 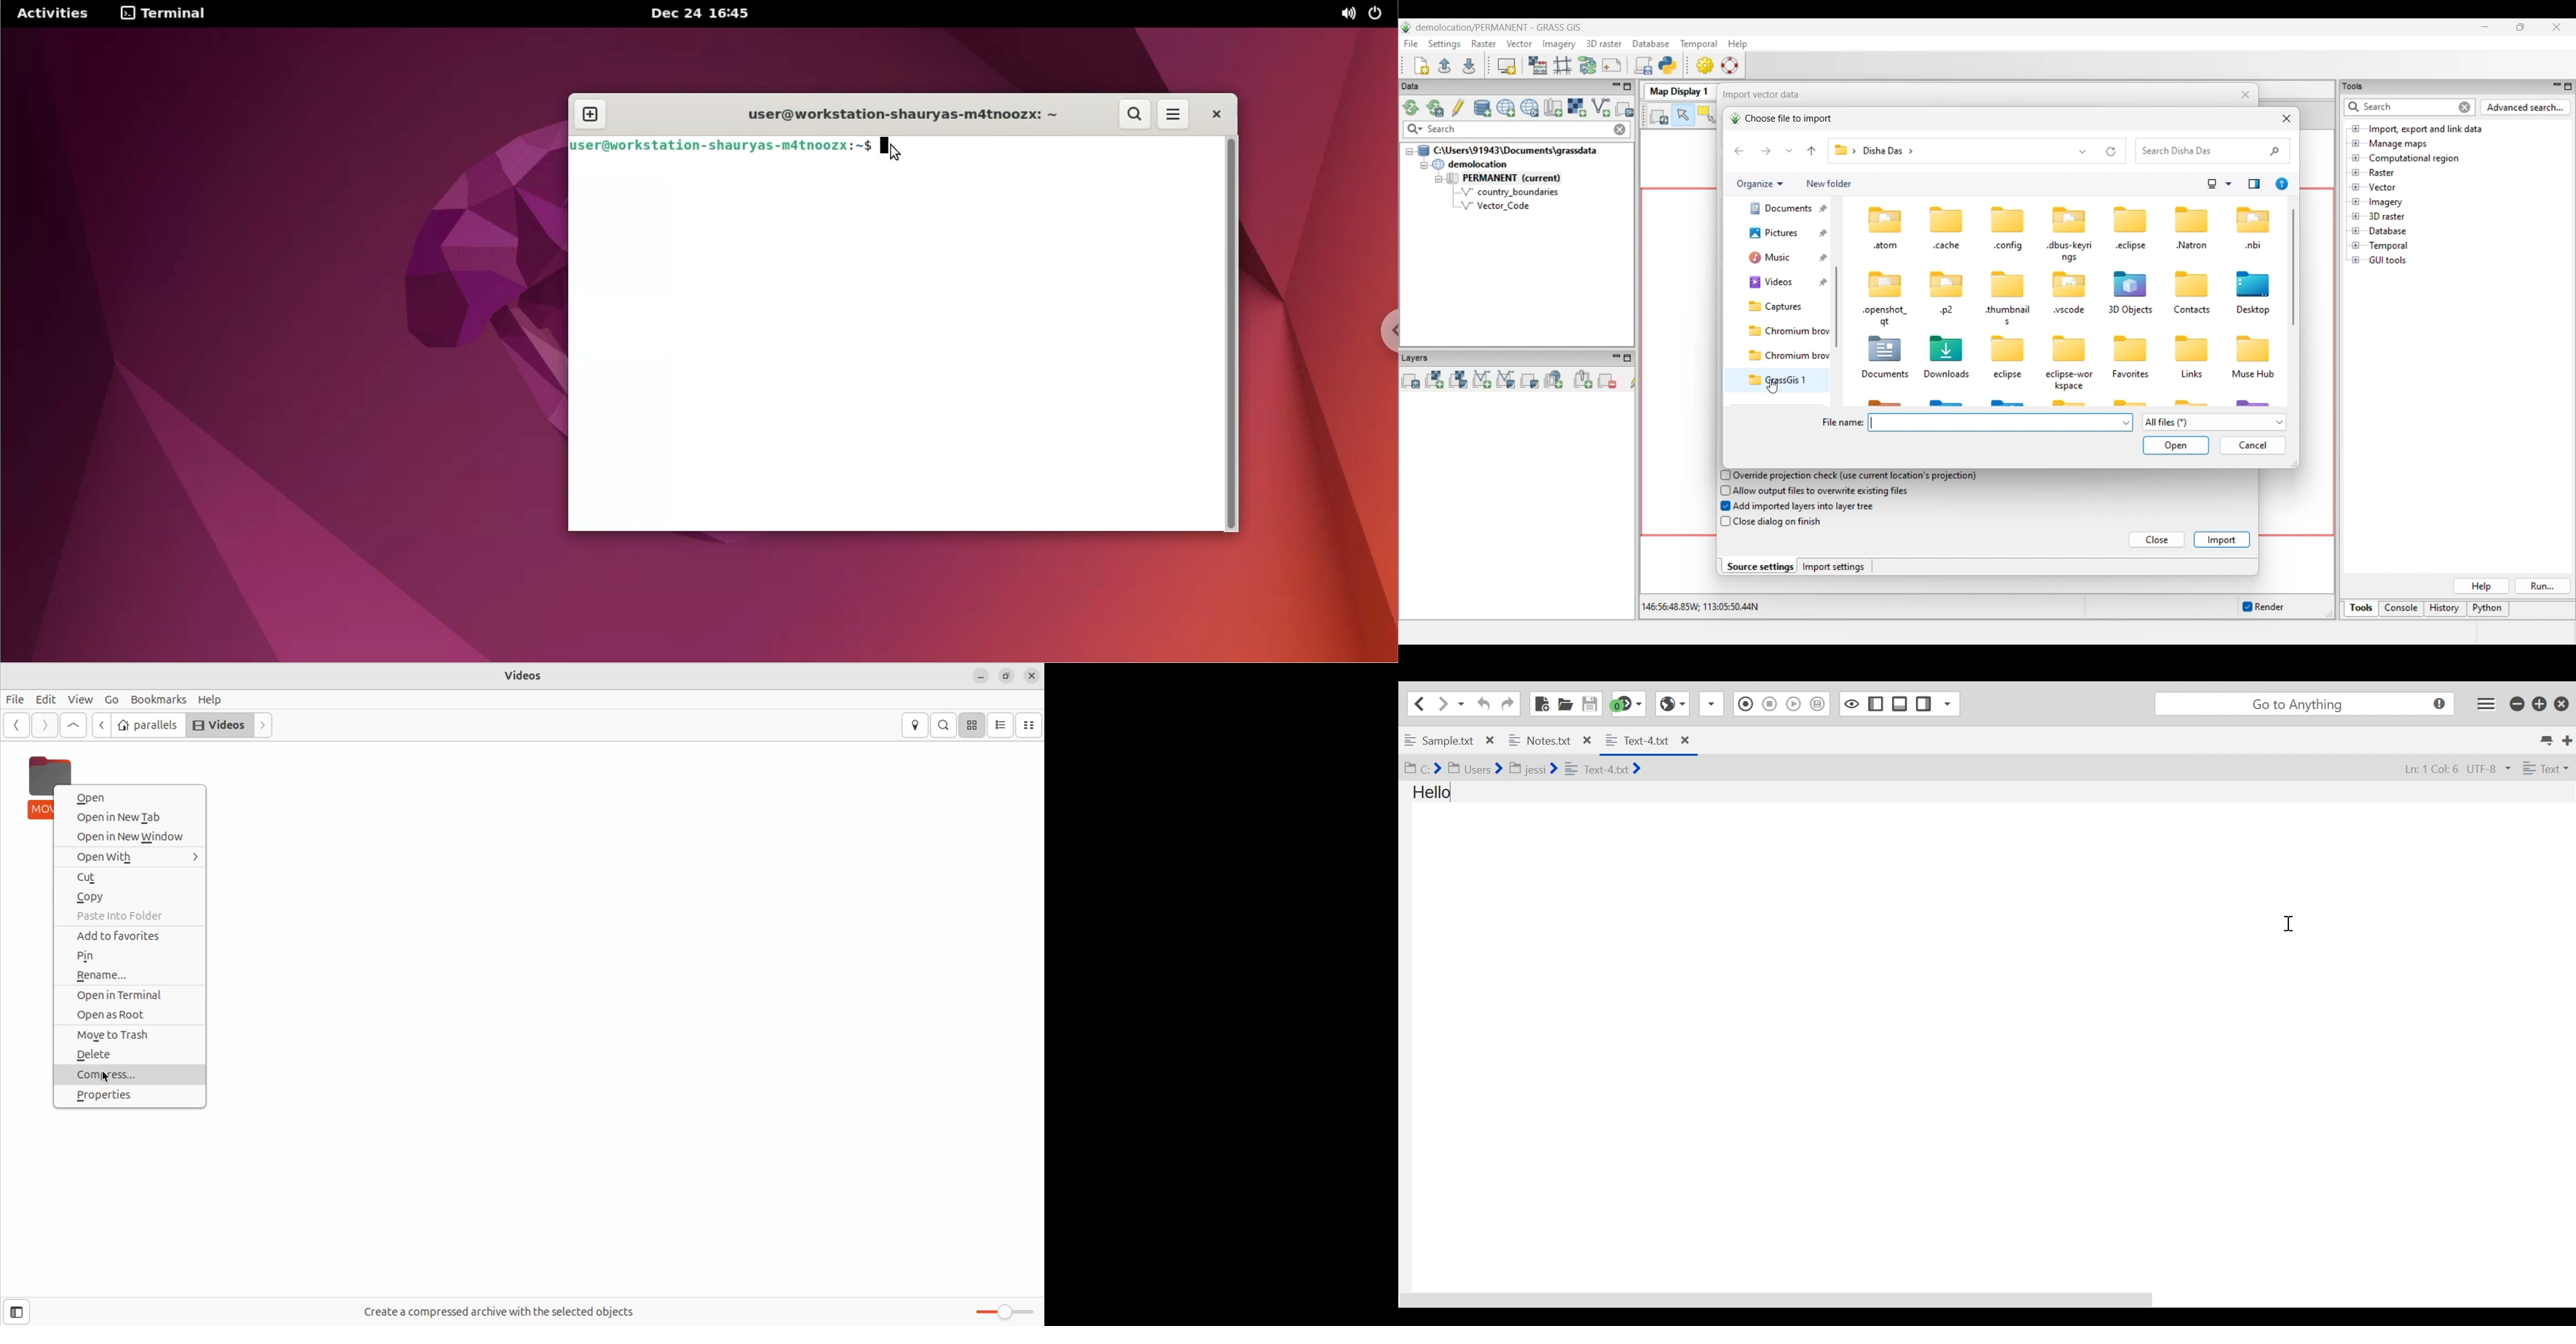 What do you see at coordinates (18, 725) in the screenshot?
I see `back ` at bounding box center [18, 725].